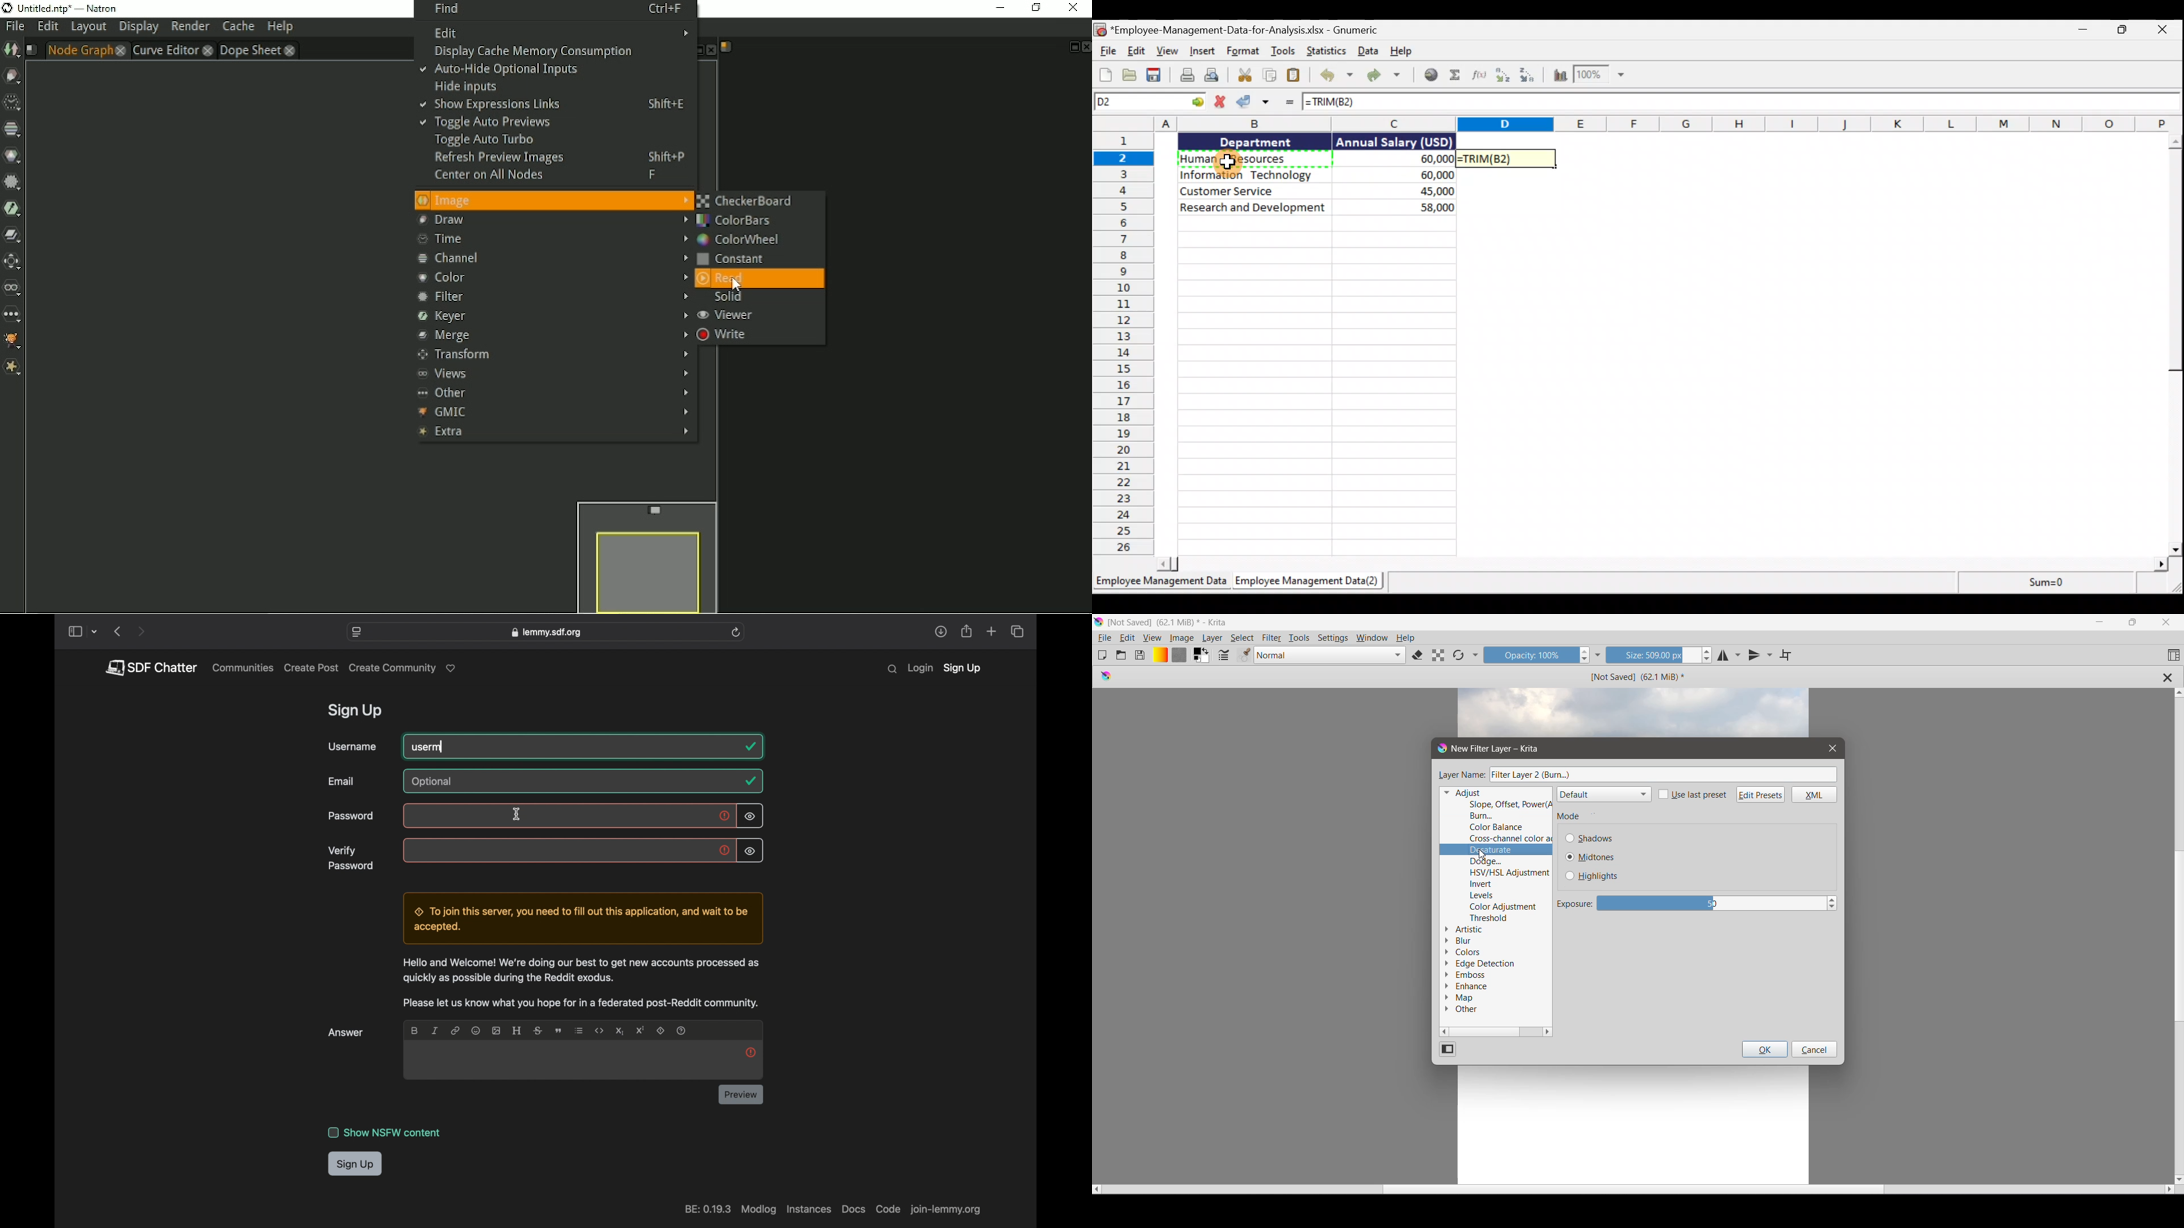 The height and width of the screenshot is (1232, 2184). Describe the element at coordinates (738, 259) in the screenshot. I see `Constant` at that location.